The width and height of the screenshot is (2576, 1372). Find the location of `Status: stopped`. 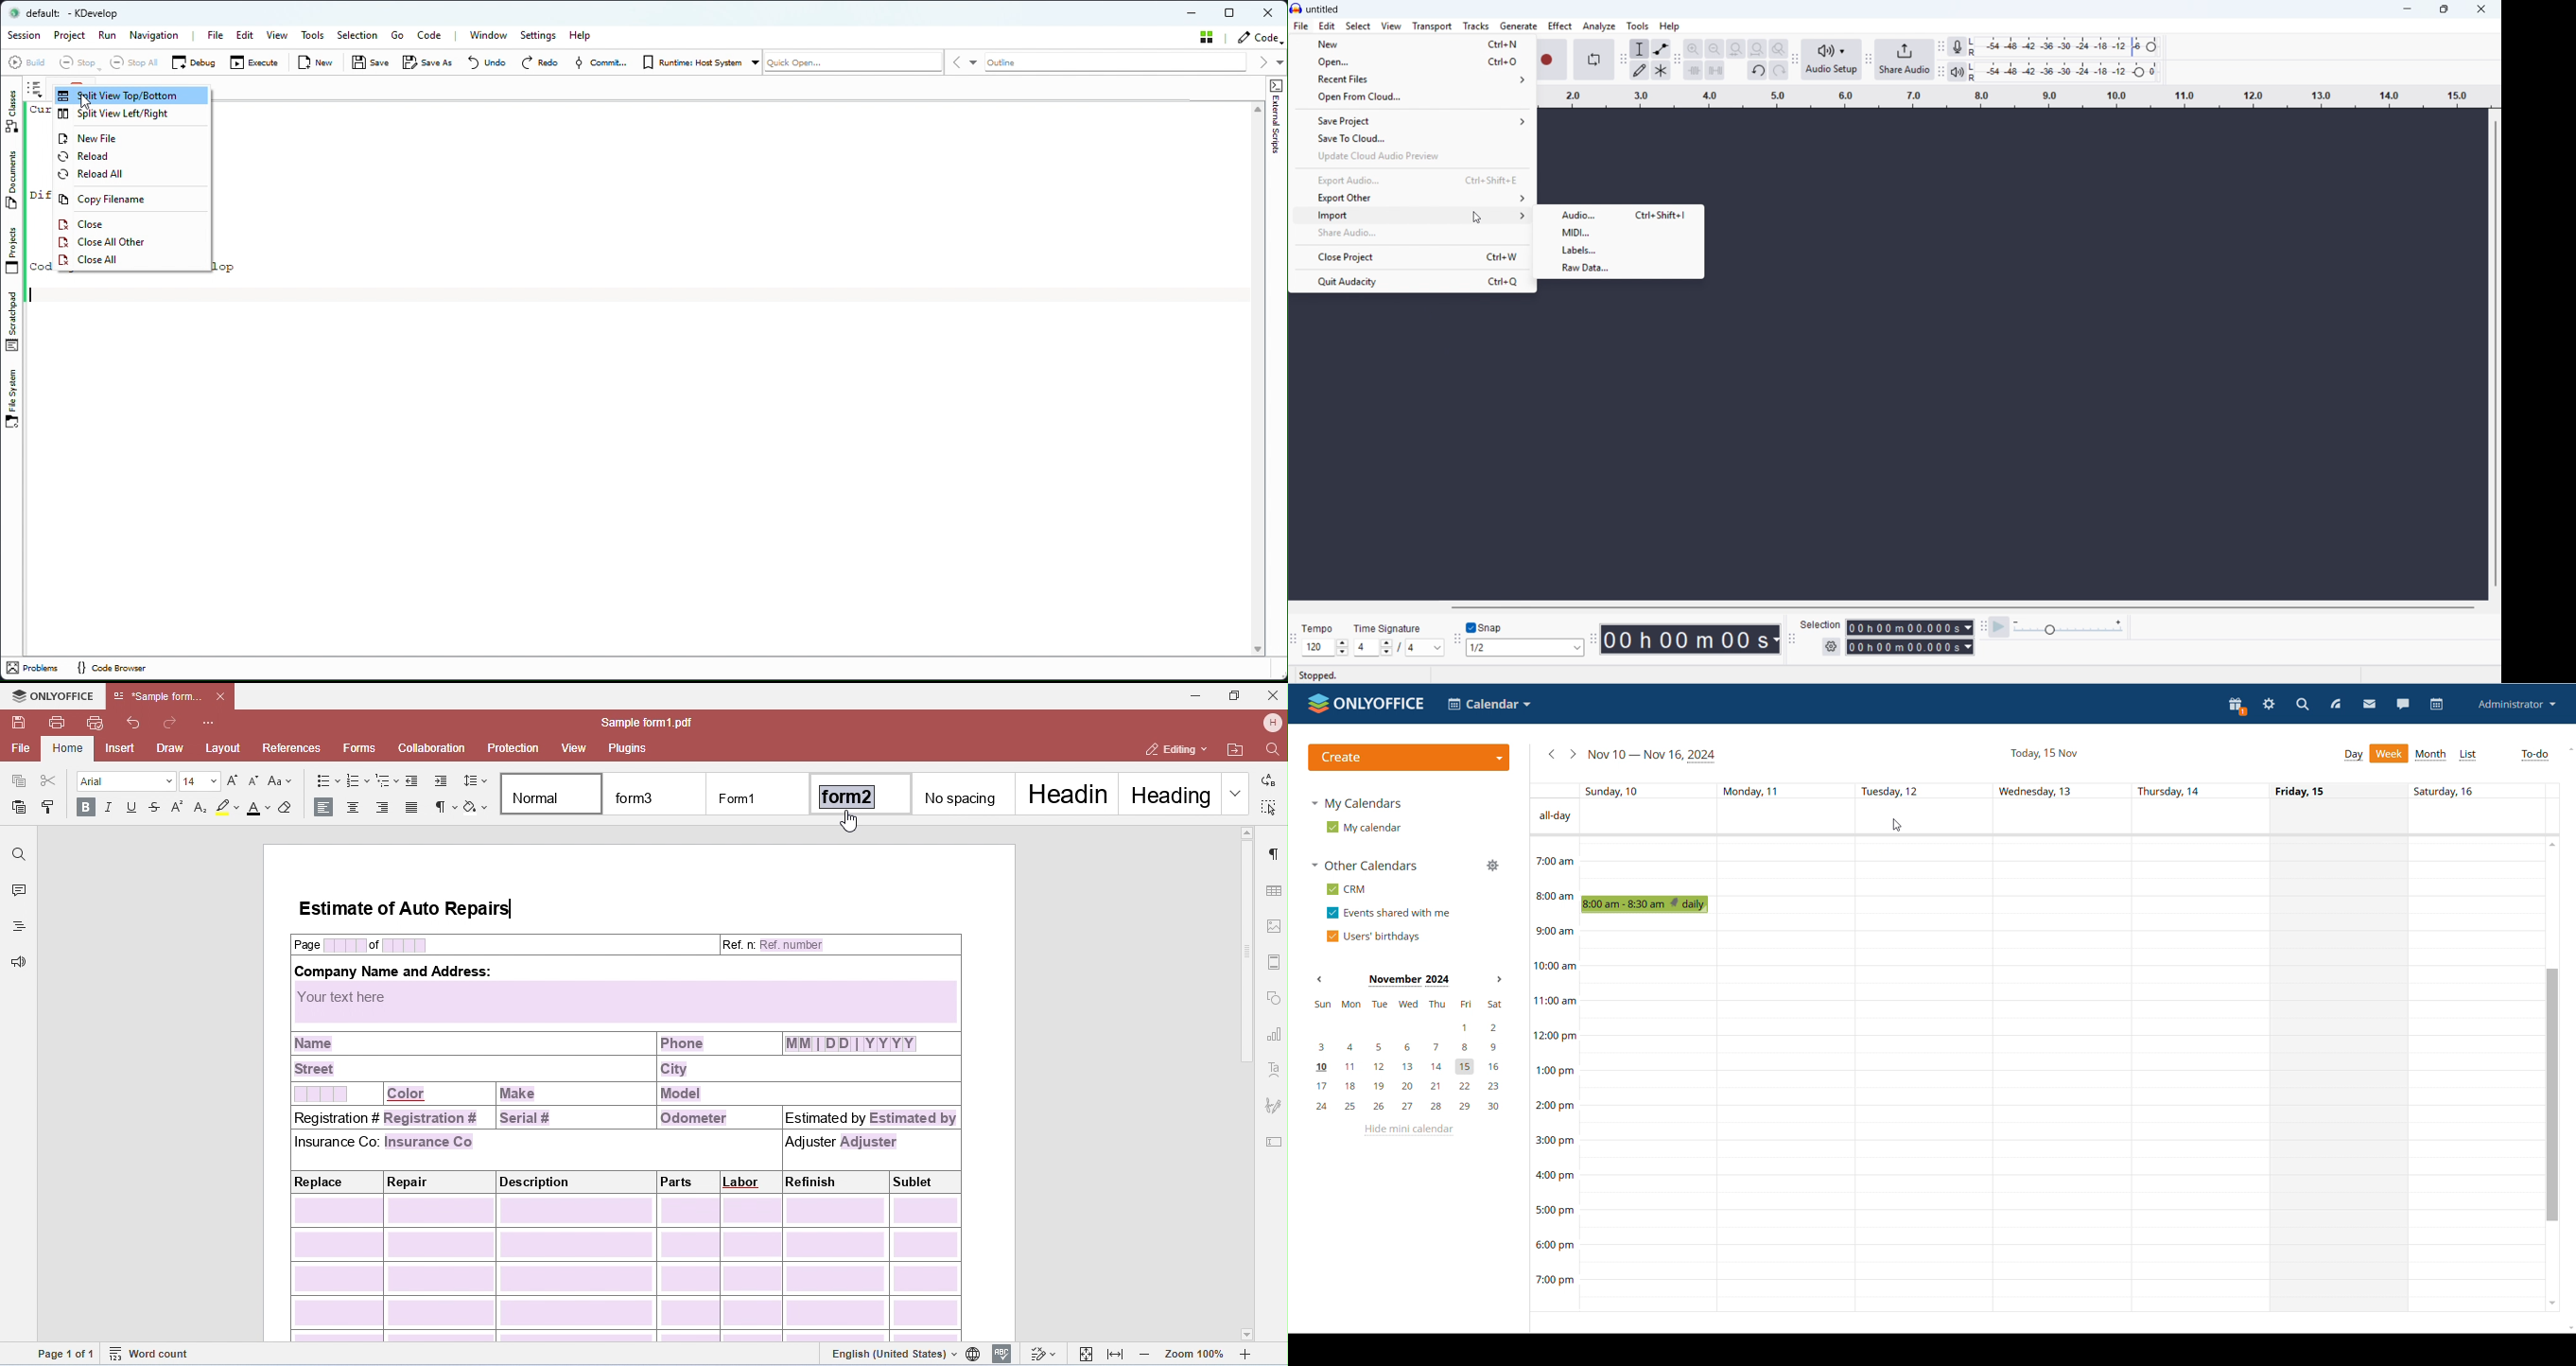

Status: stopped is located at coordinates (1318, 675).